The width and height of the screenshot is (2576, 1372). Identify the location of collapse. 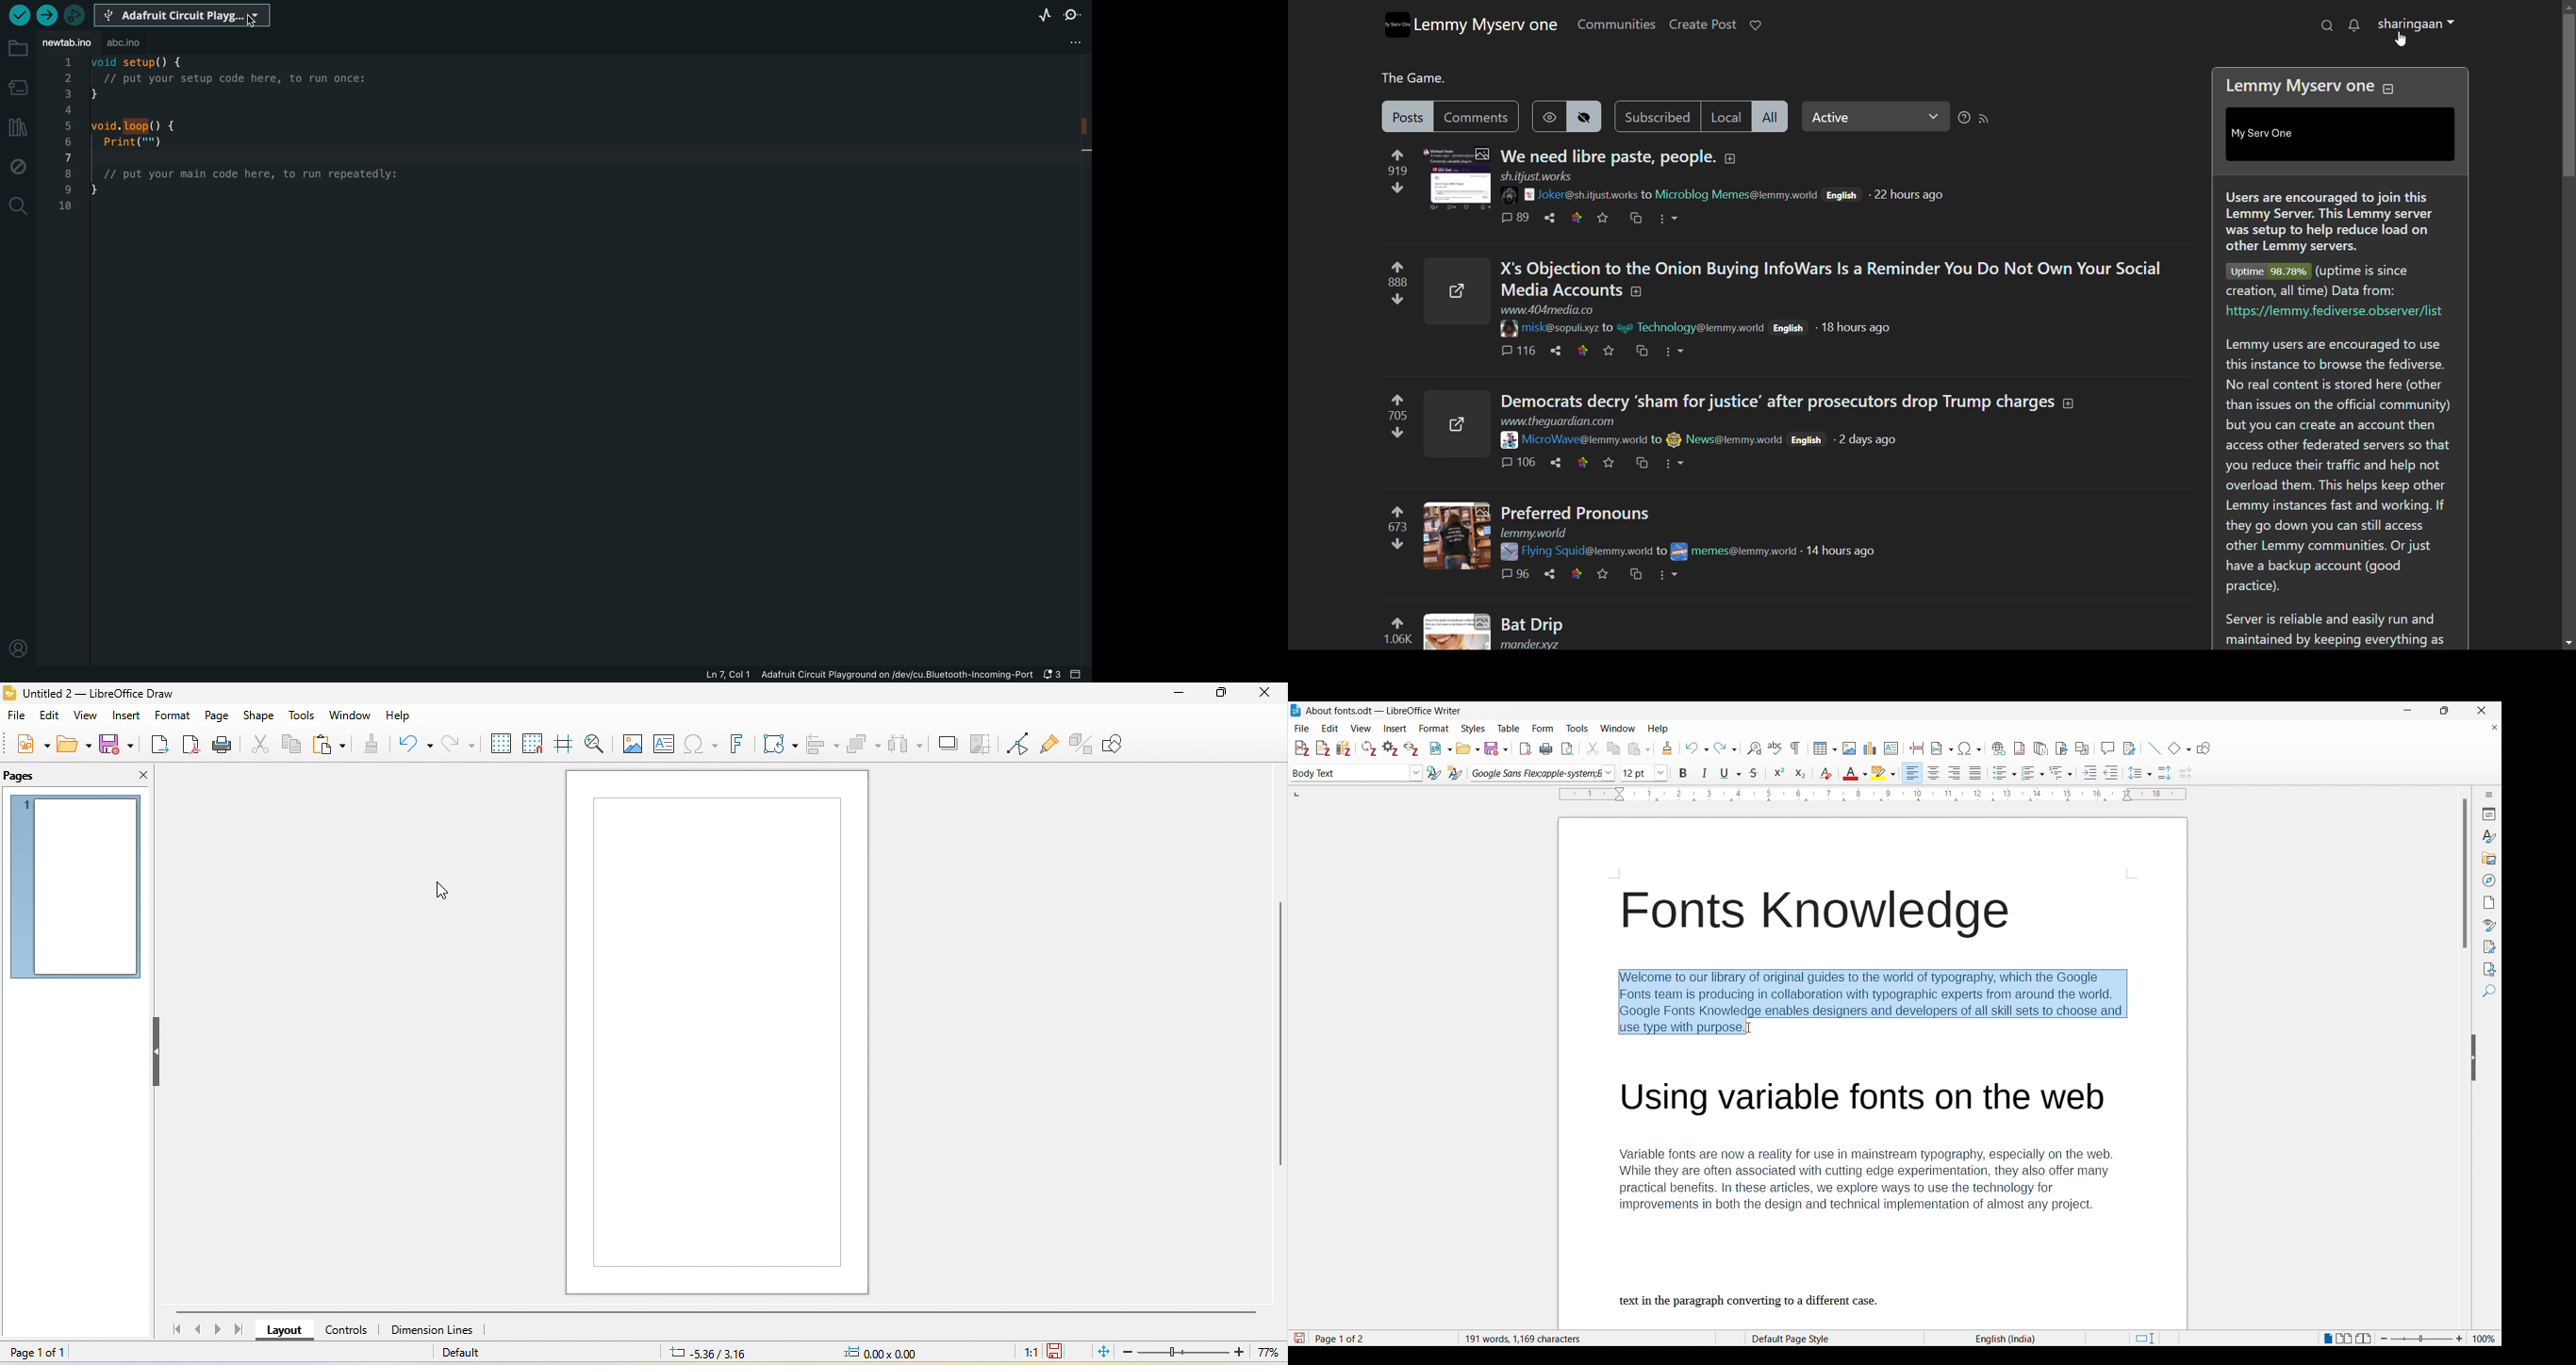
(2388, 90).